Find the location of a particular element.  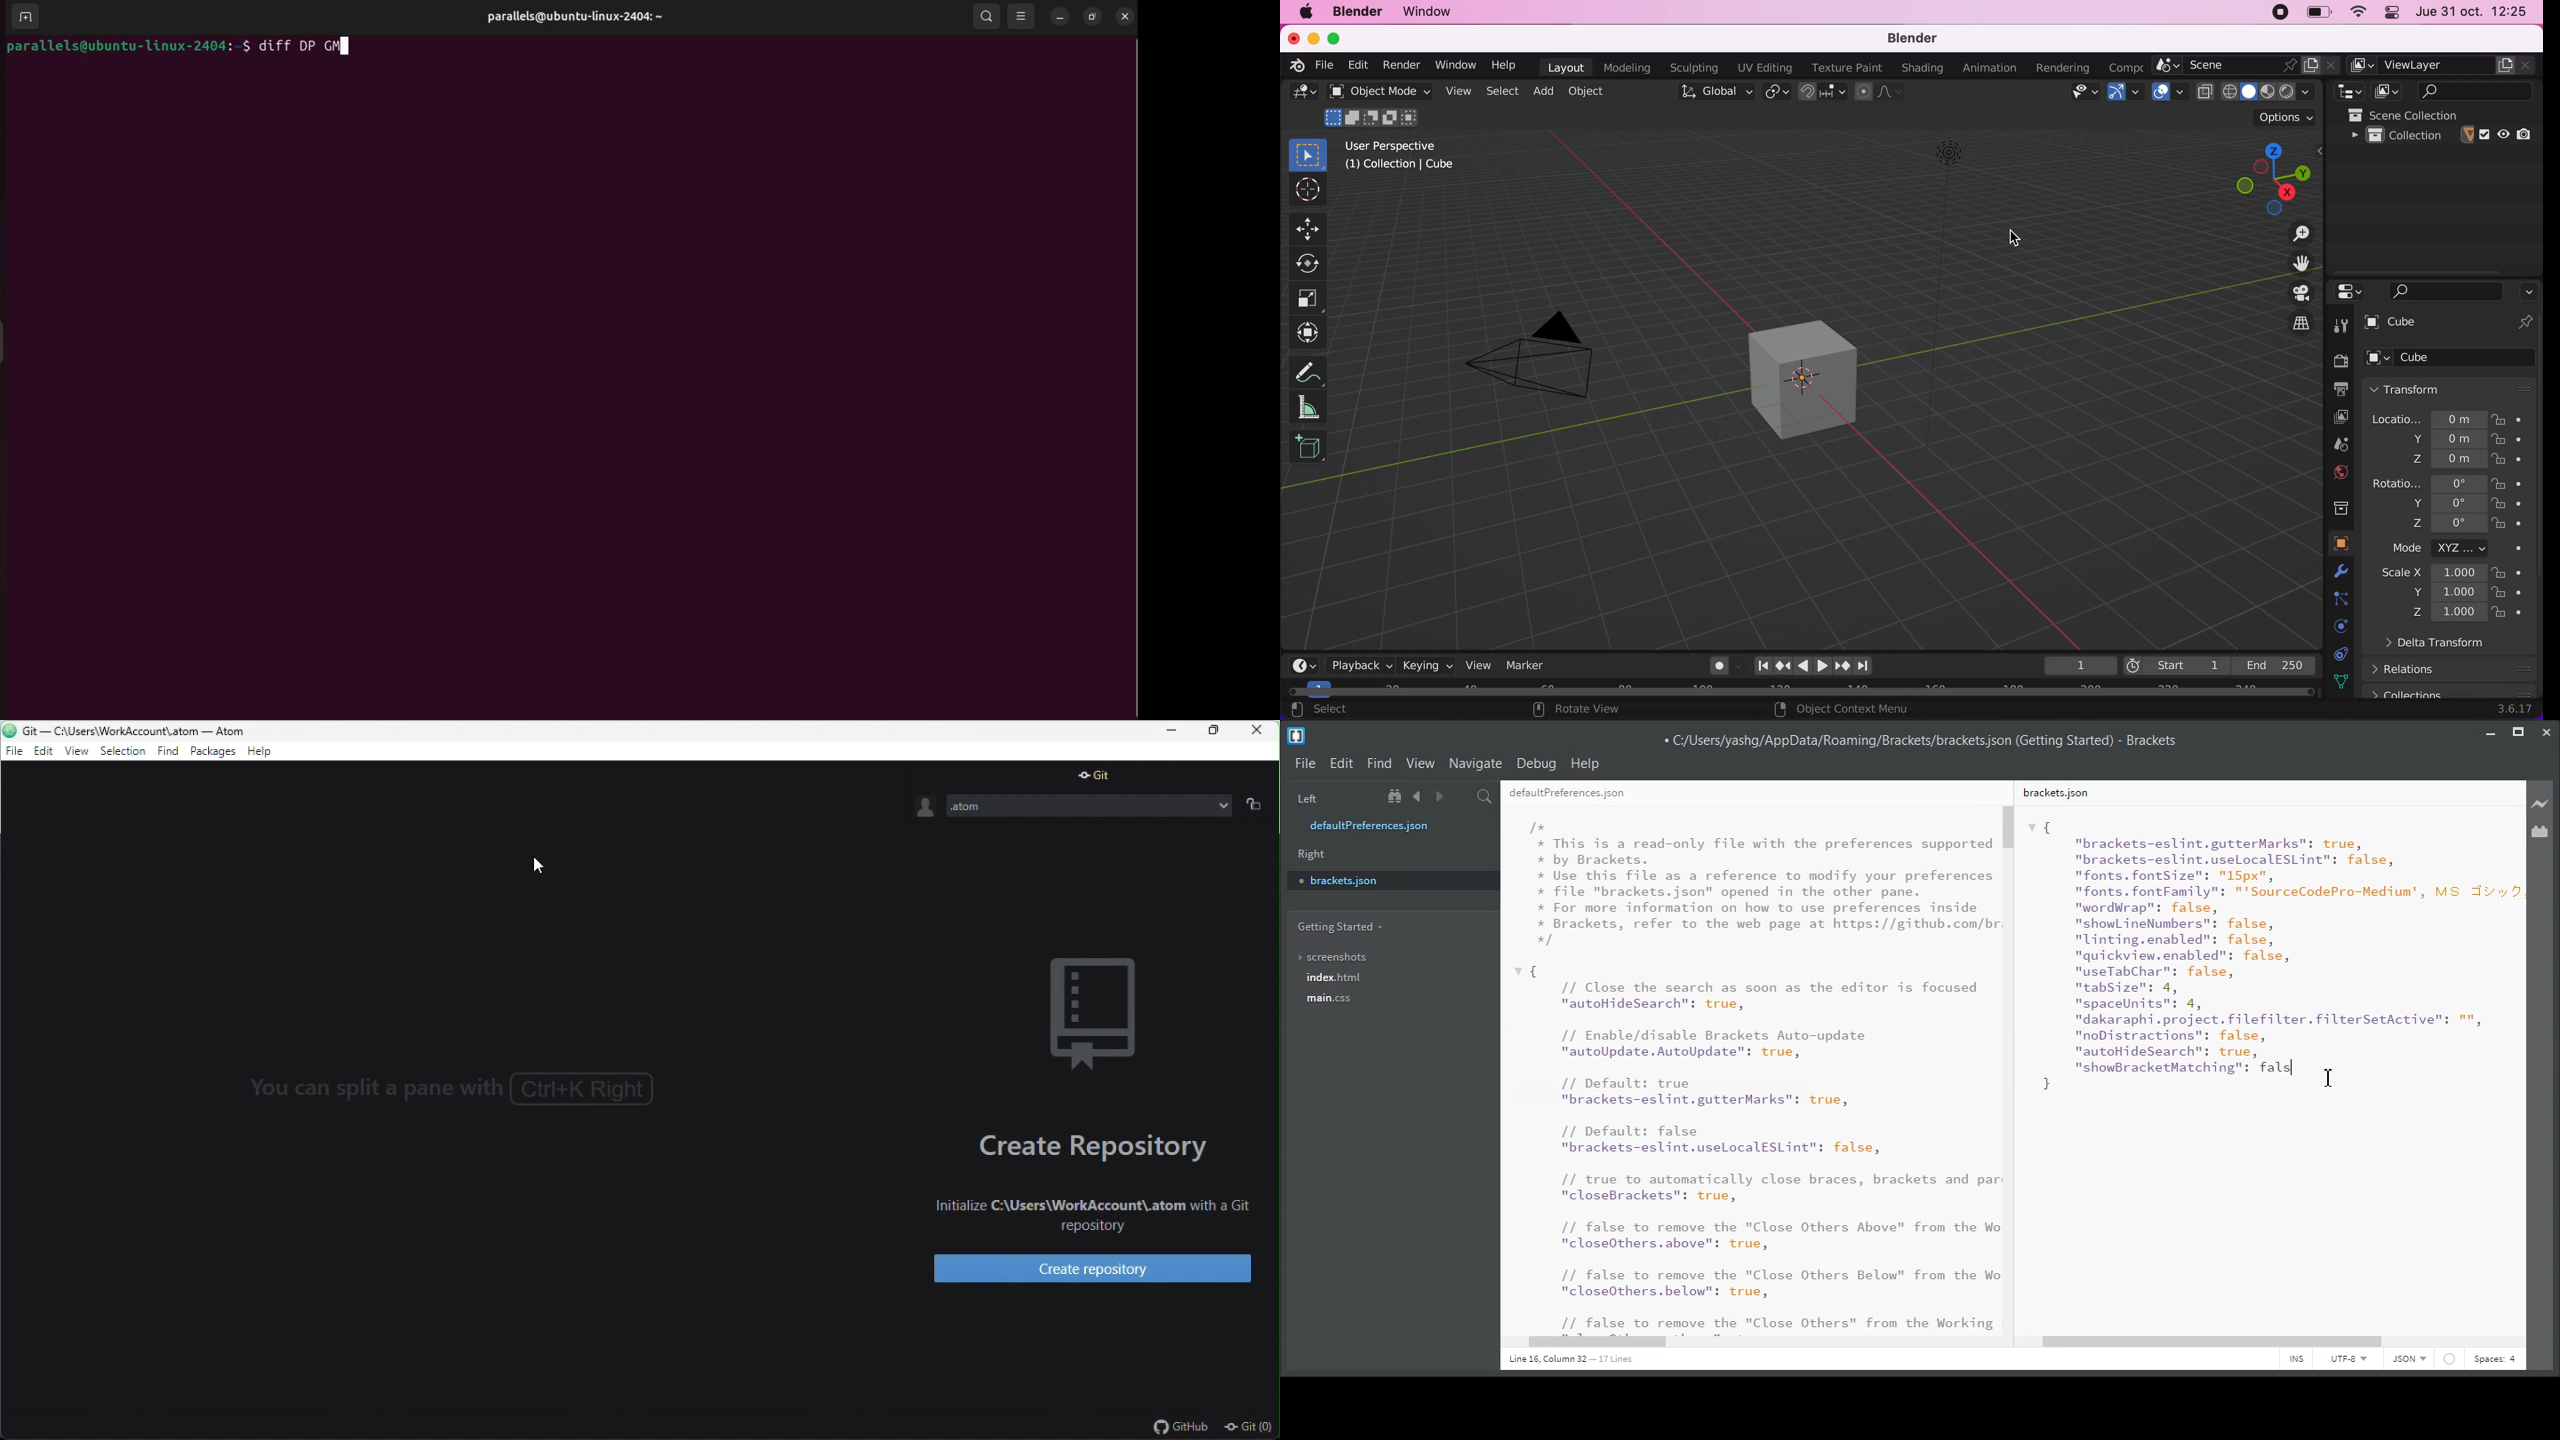

add cube is located at coordinates (1309, 447).